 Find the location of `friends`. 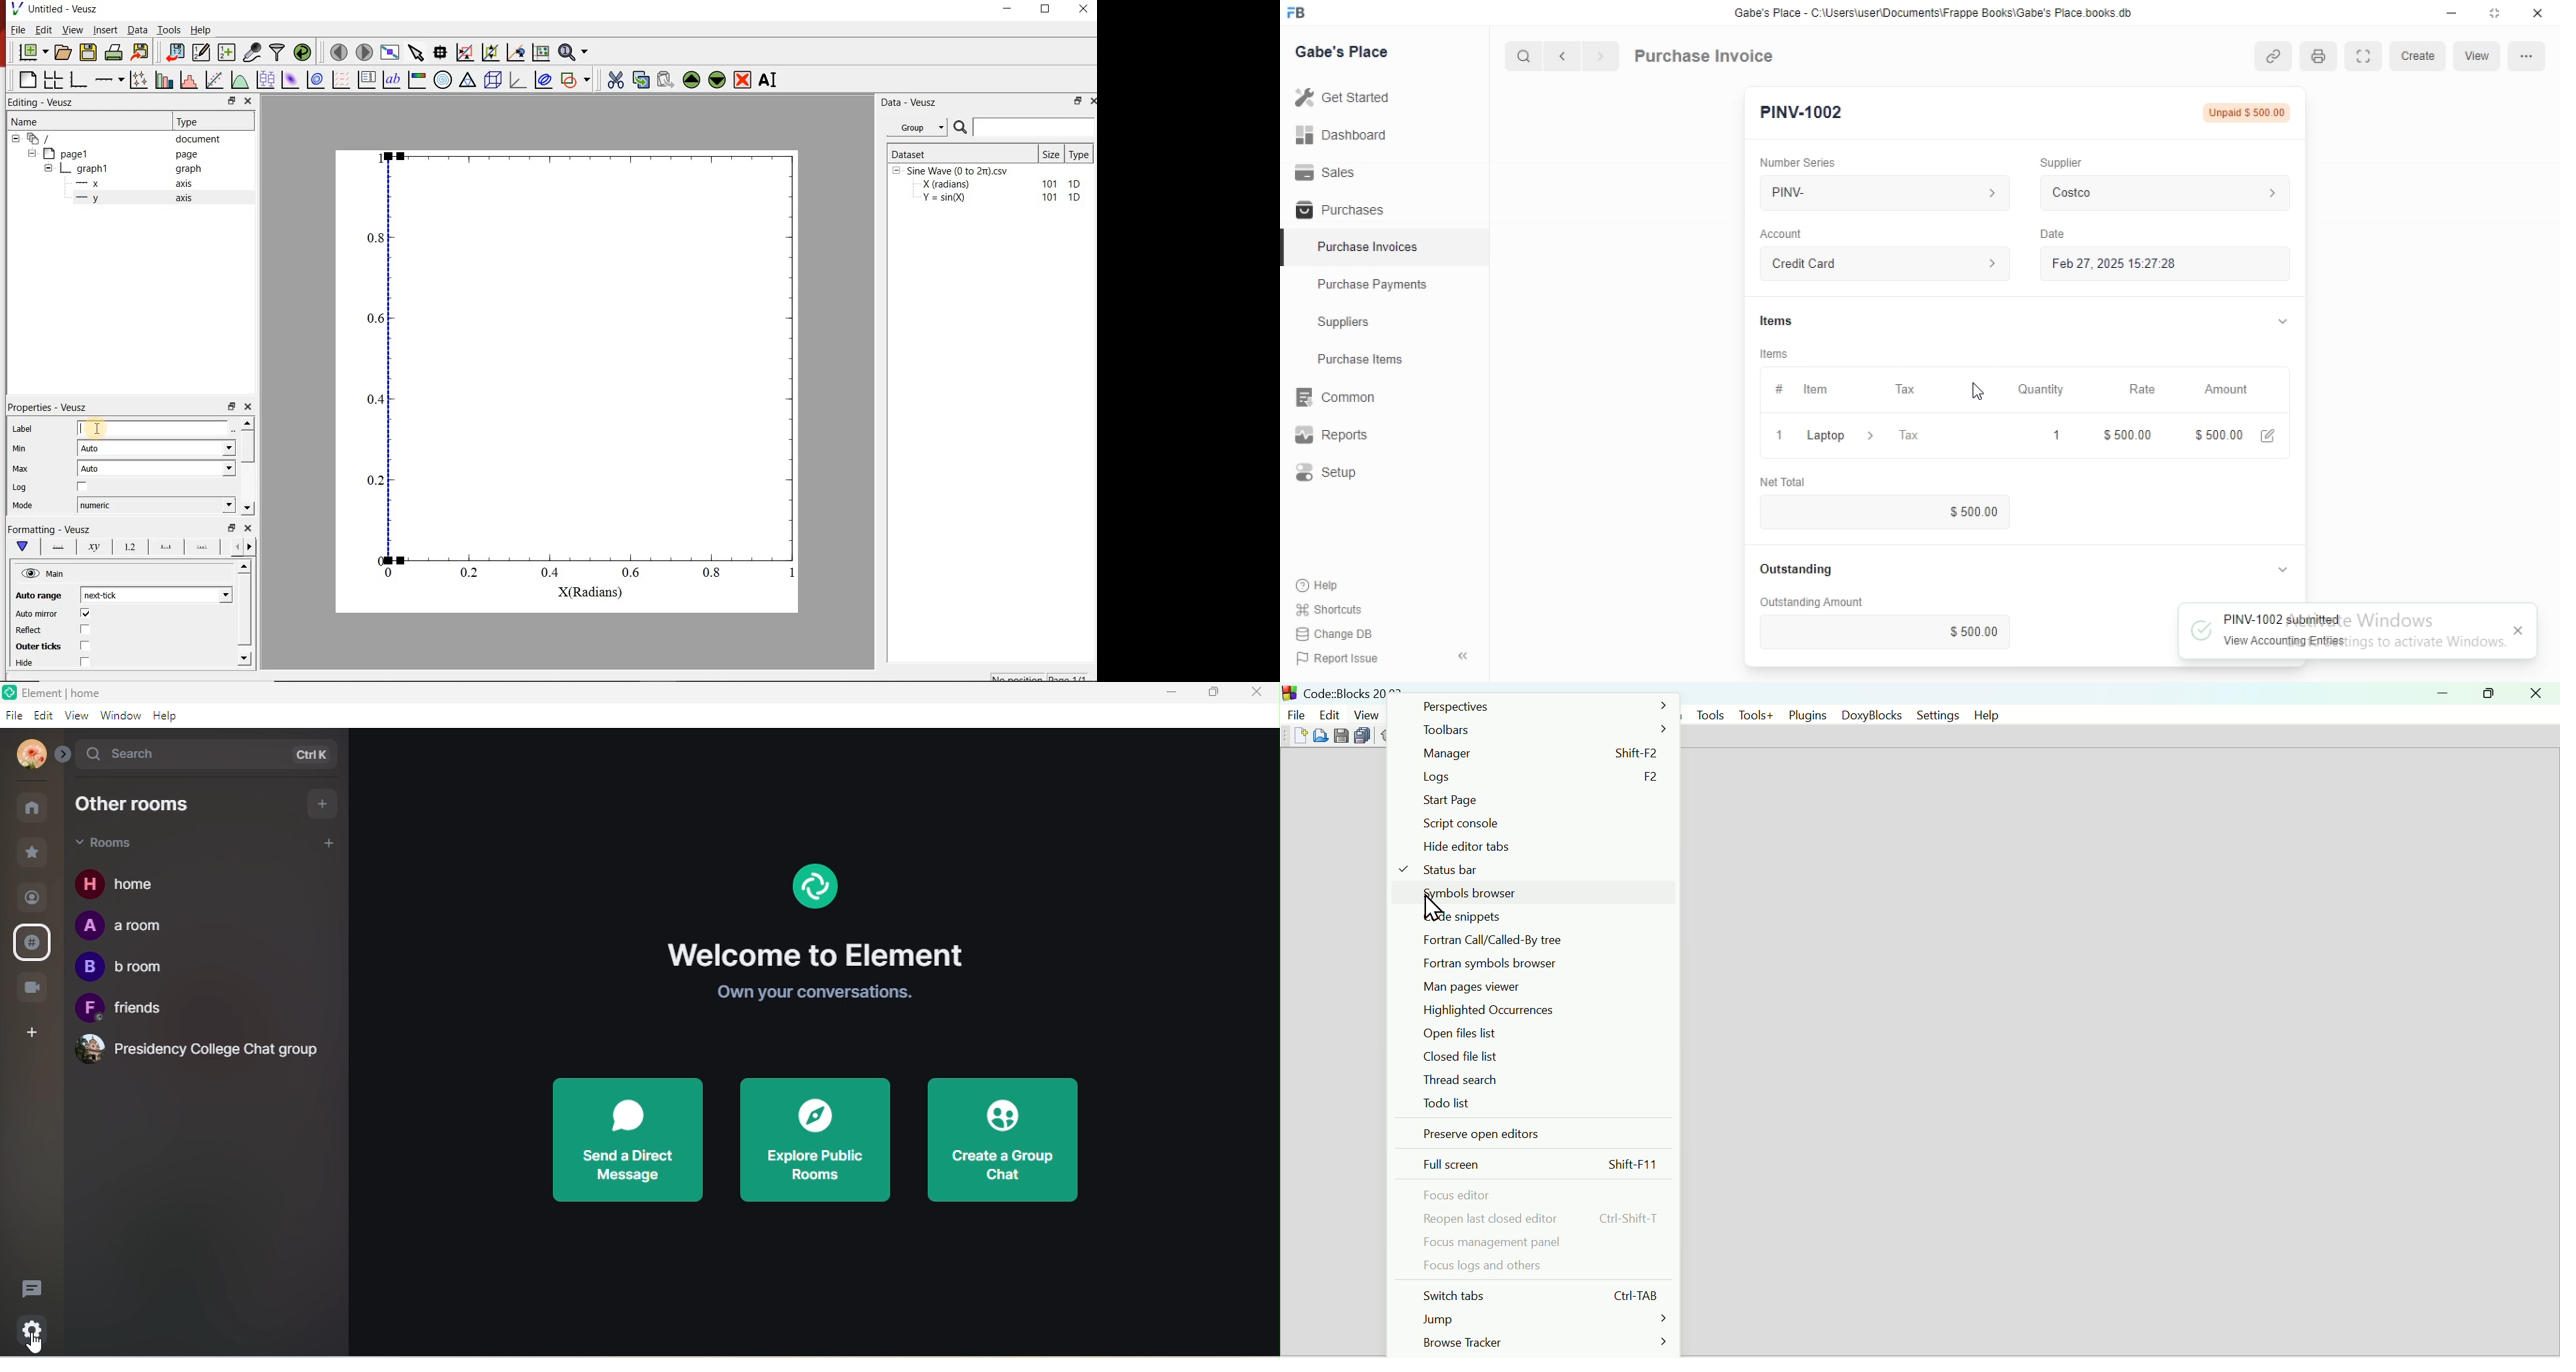

friends is located at coordinates (131, 1010).